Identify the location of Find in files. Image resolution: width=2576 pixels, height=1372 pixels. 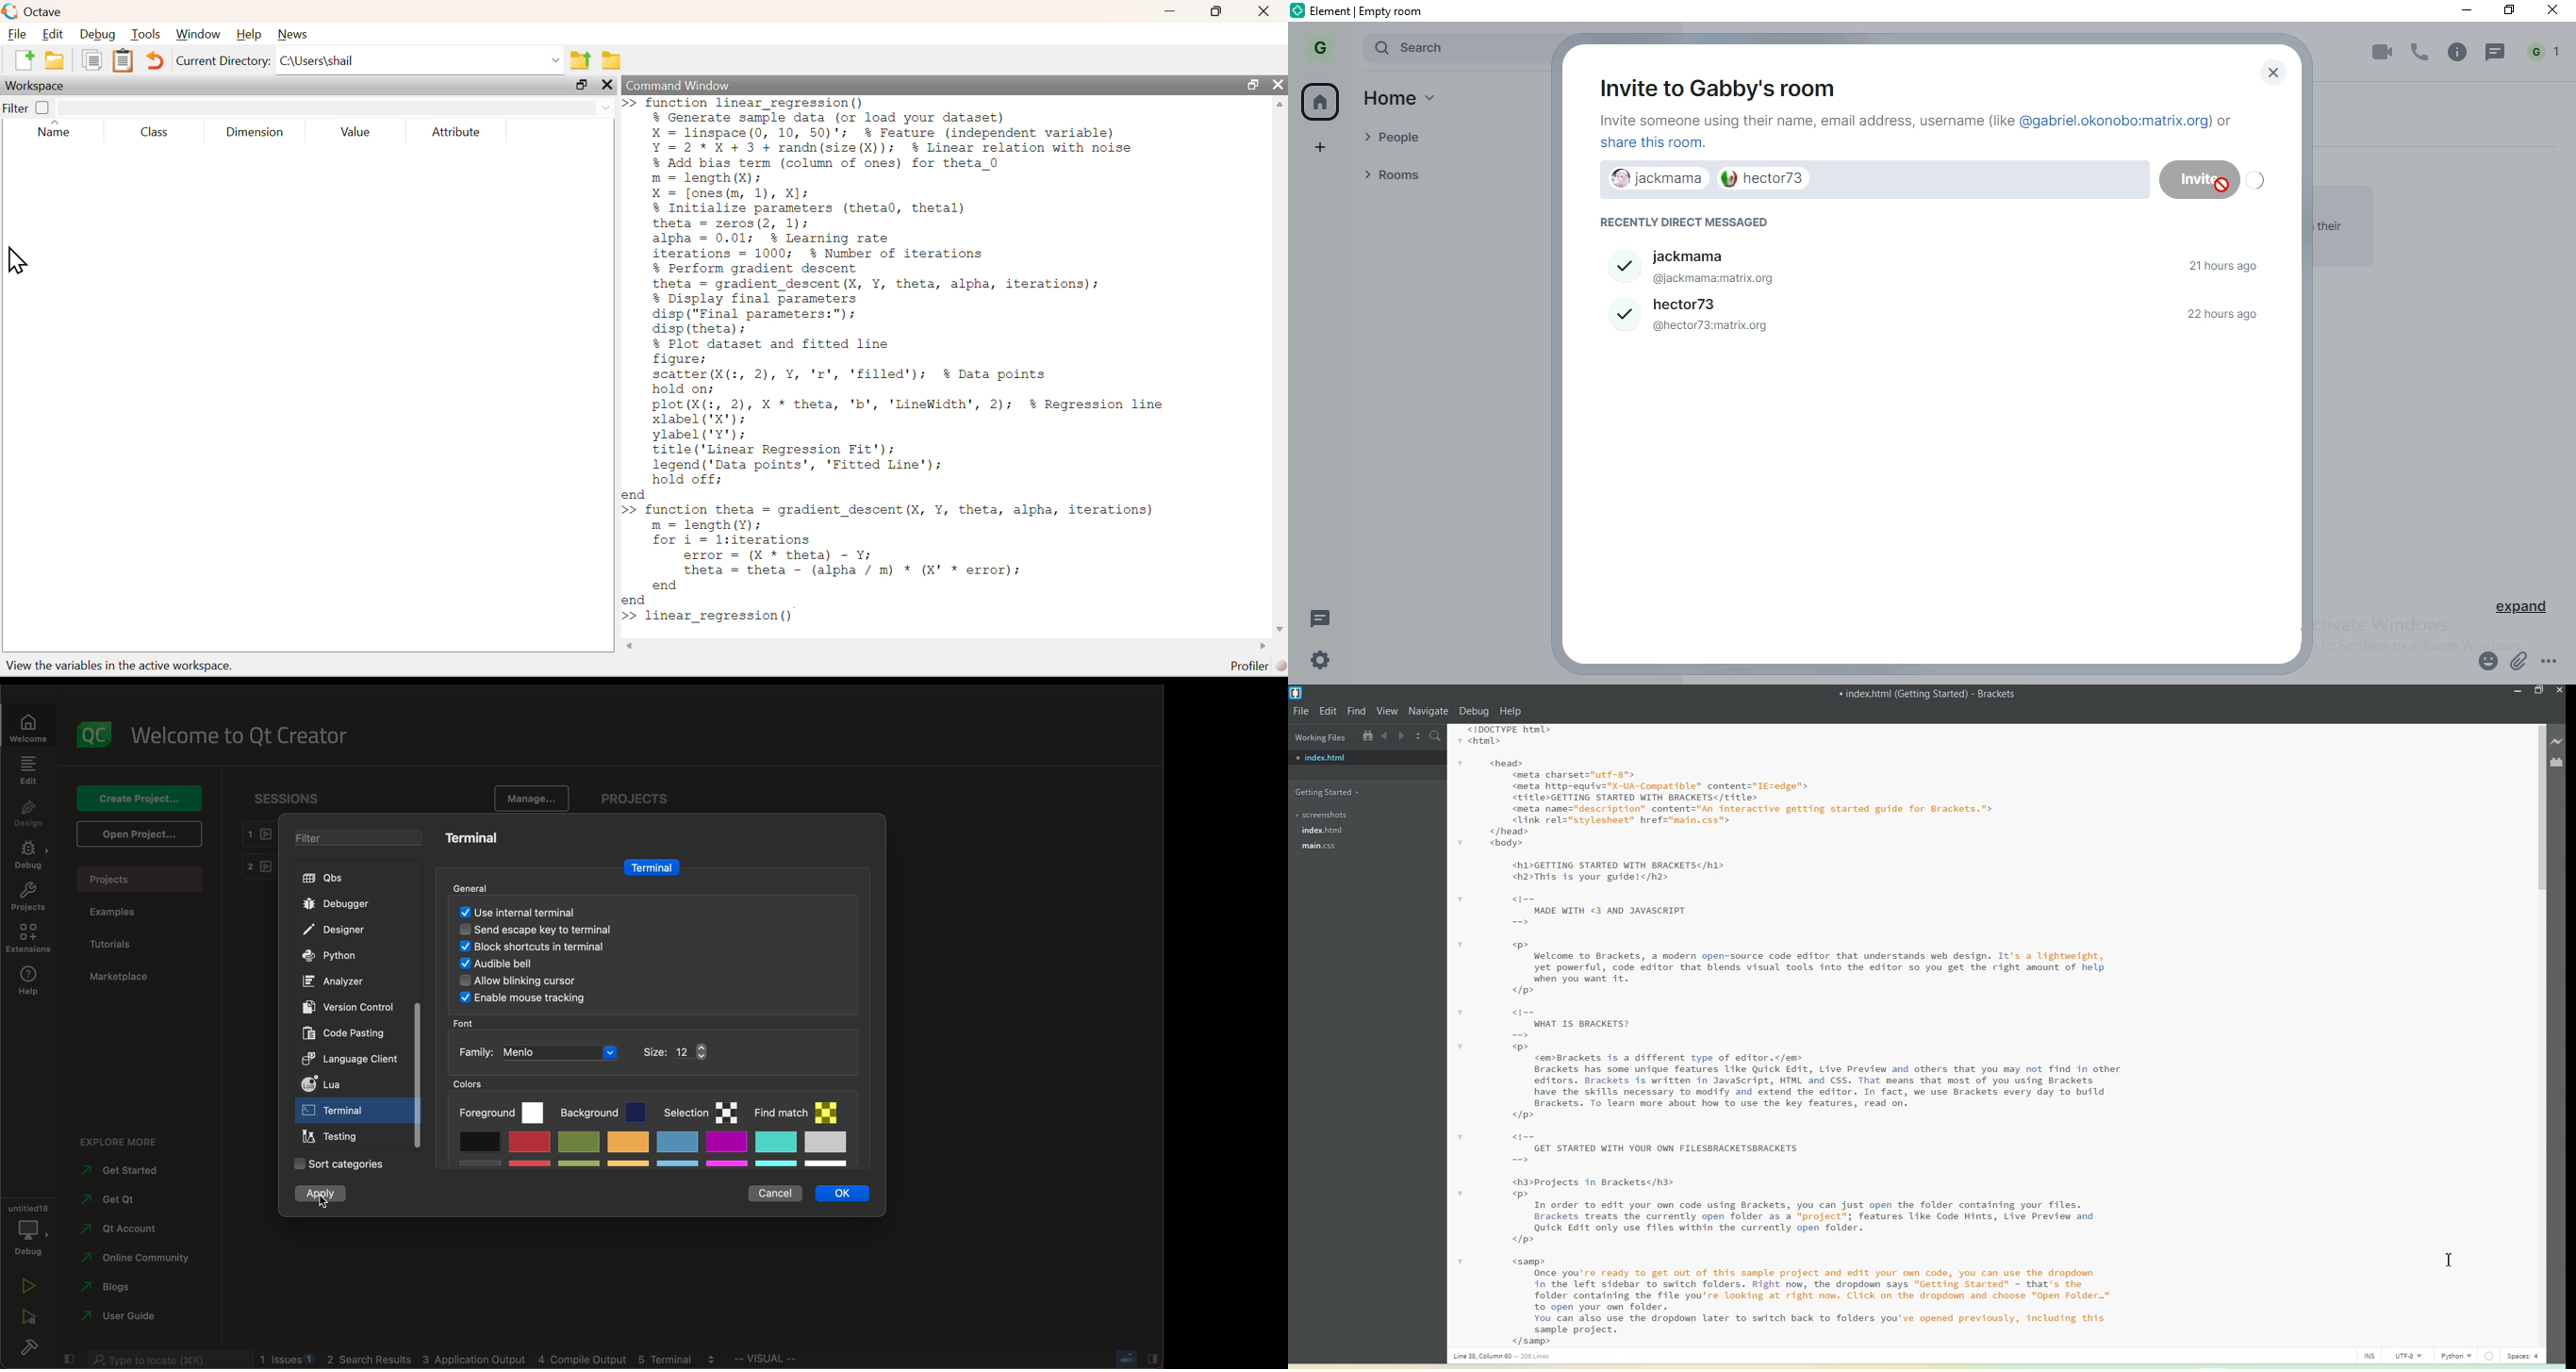
(1436, 736).